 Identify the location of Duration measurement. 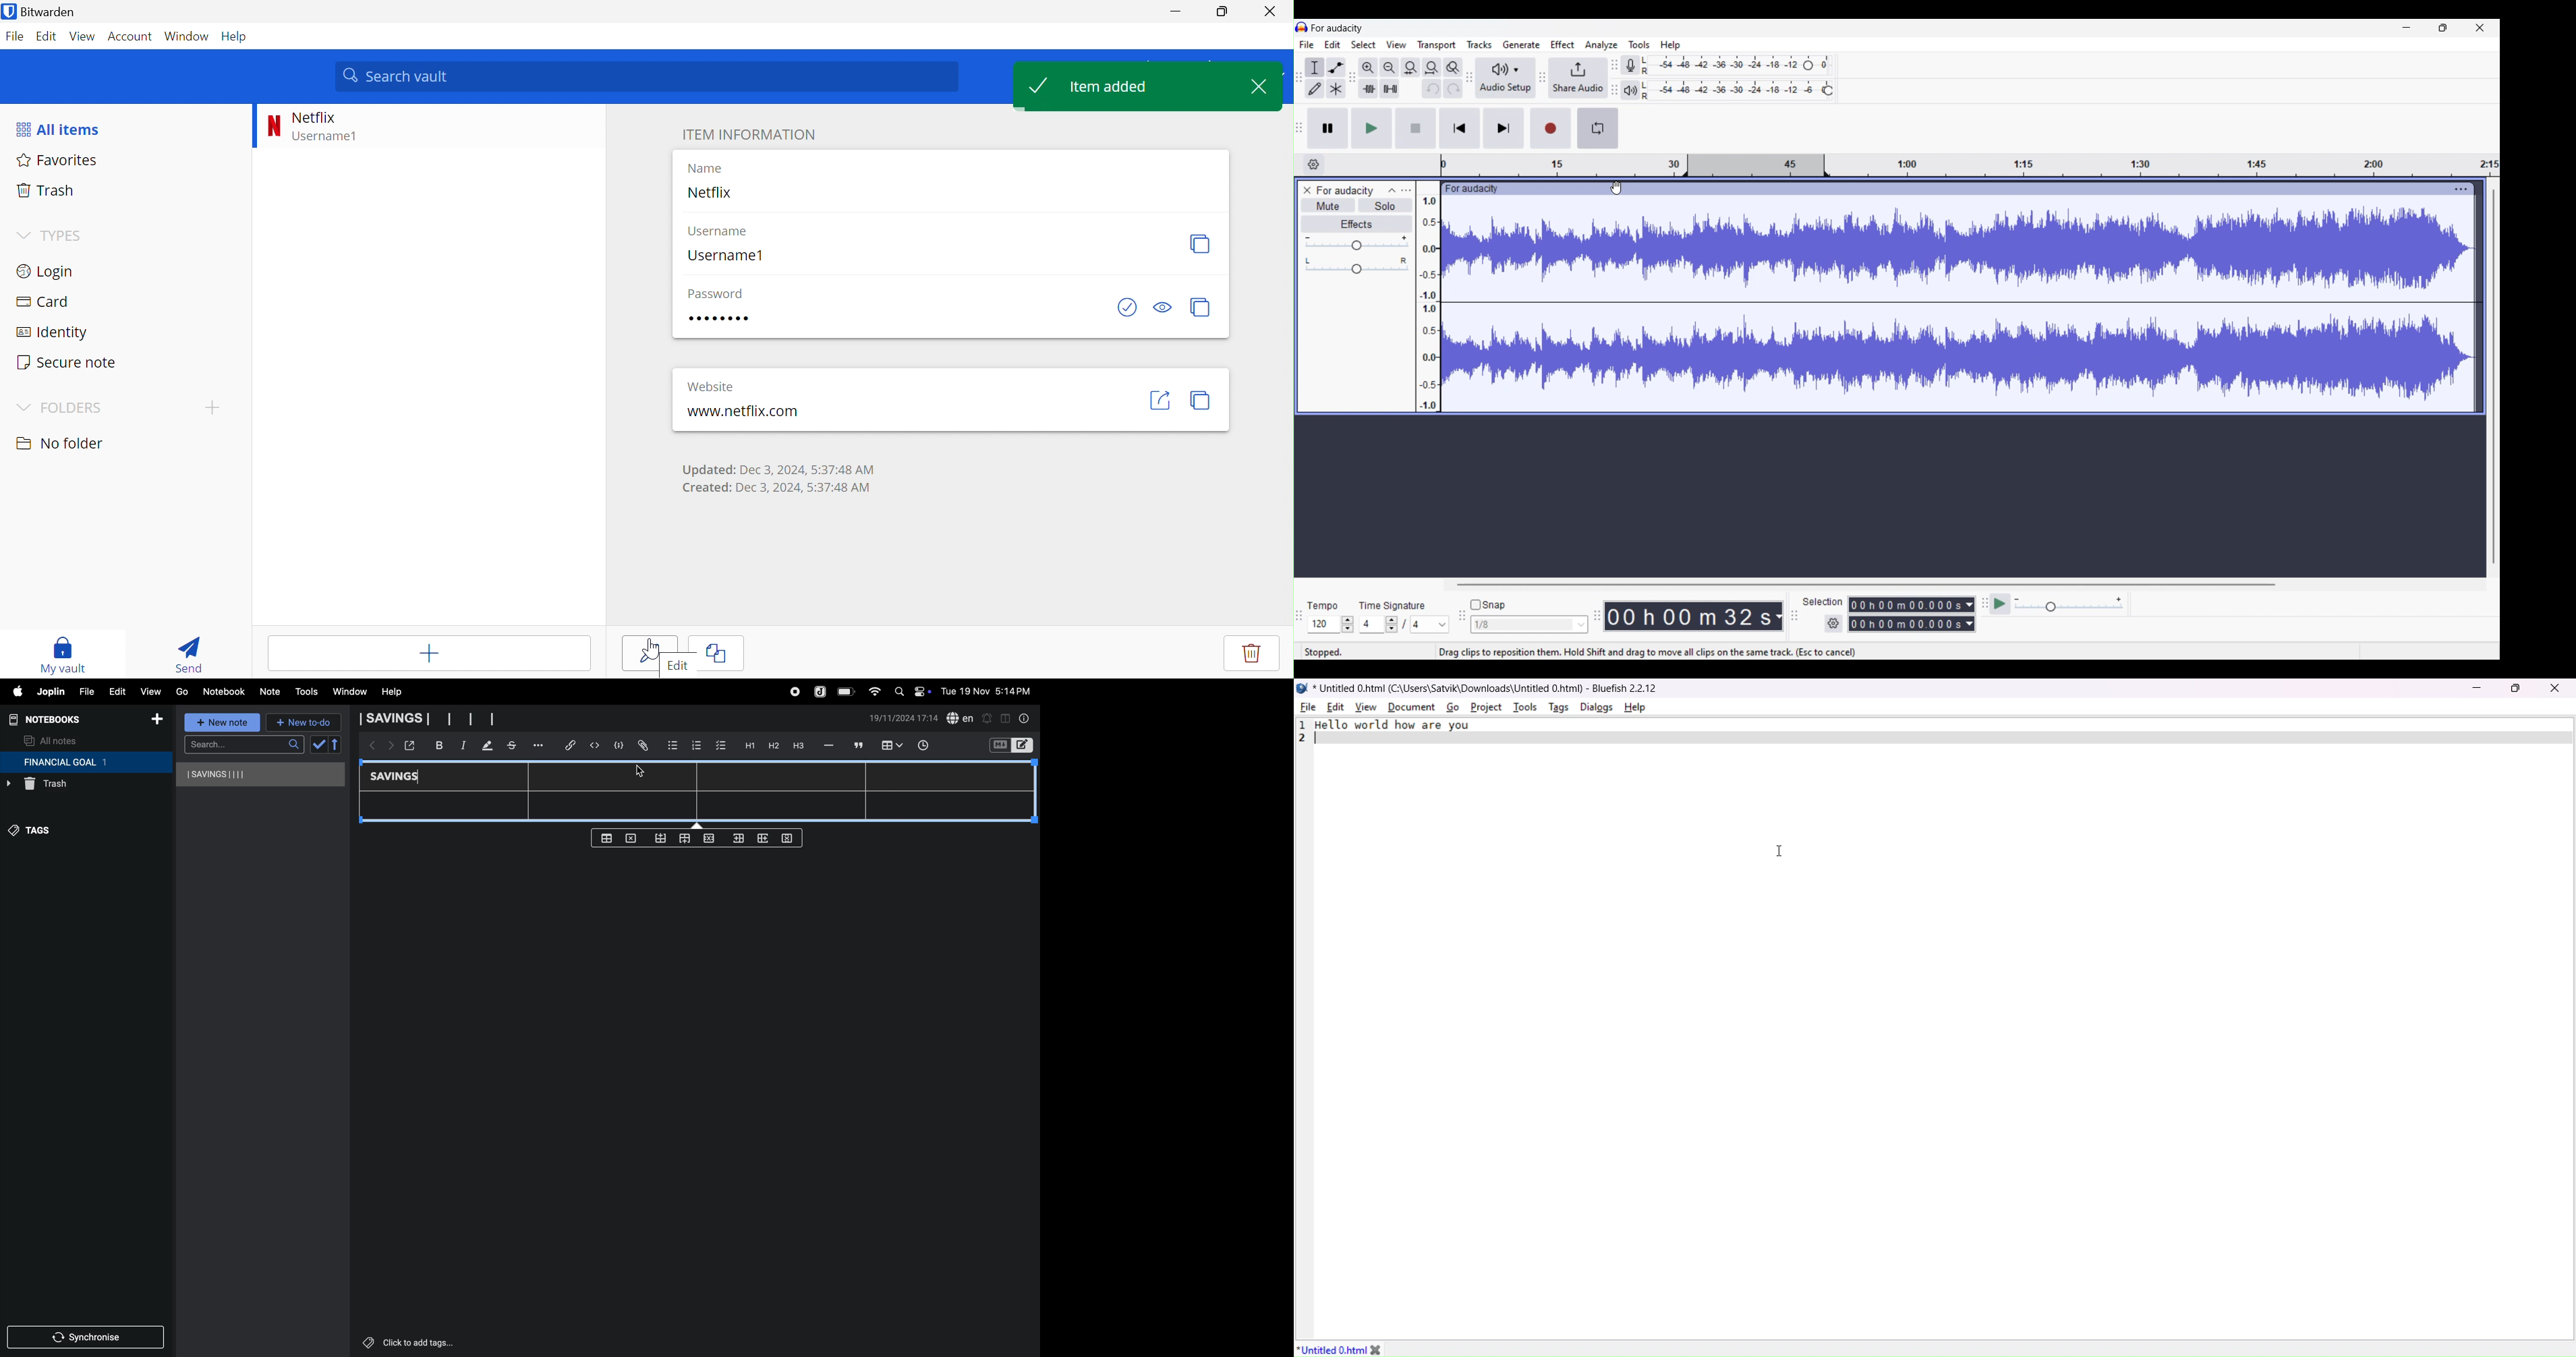
(1971, 605).